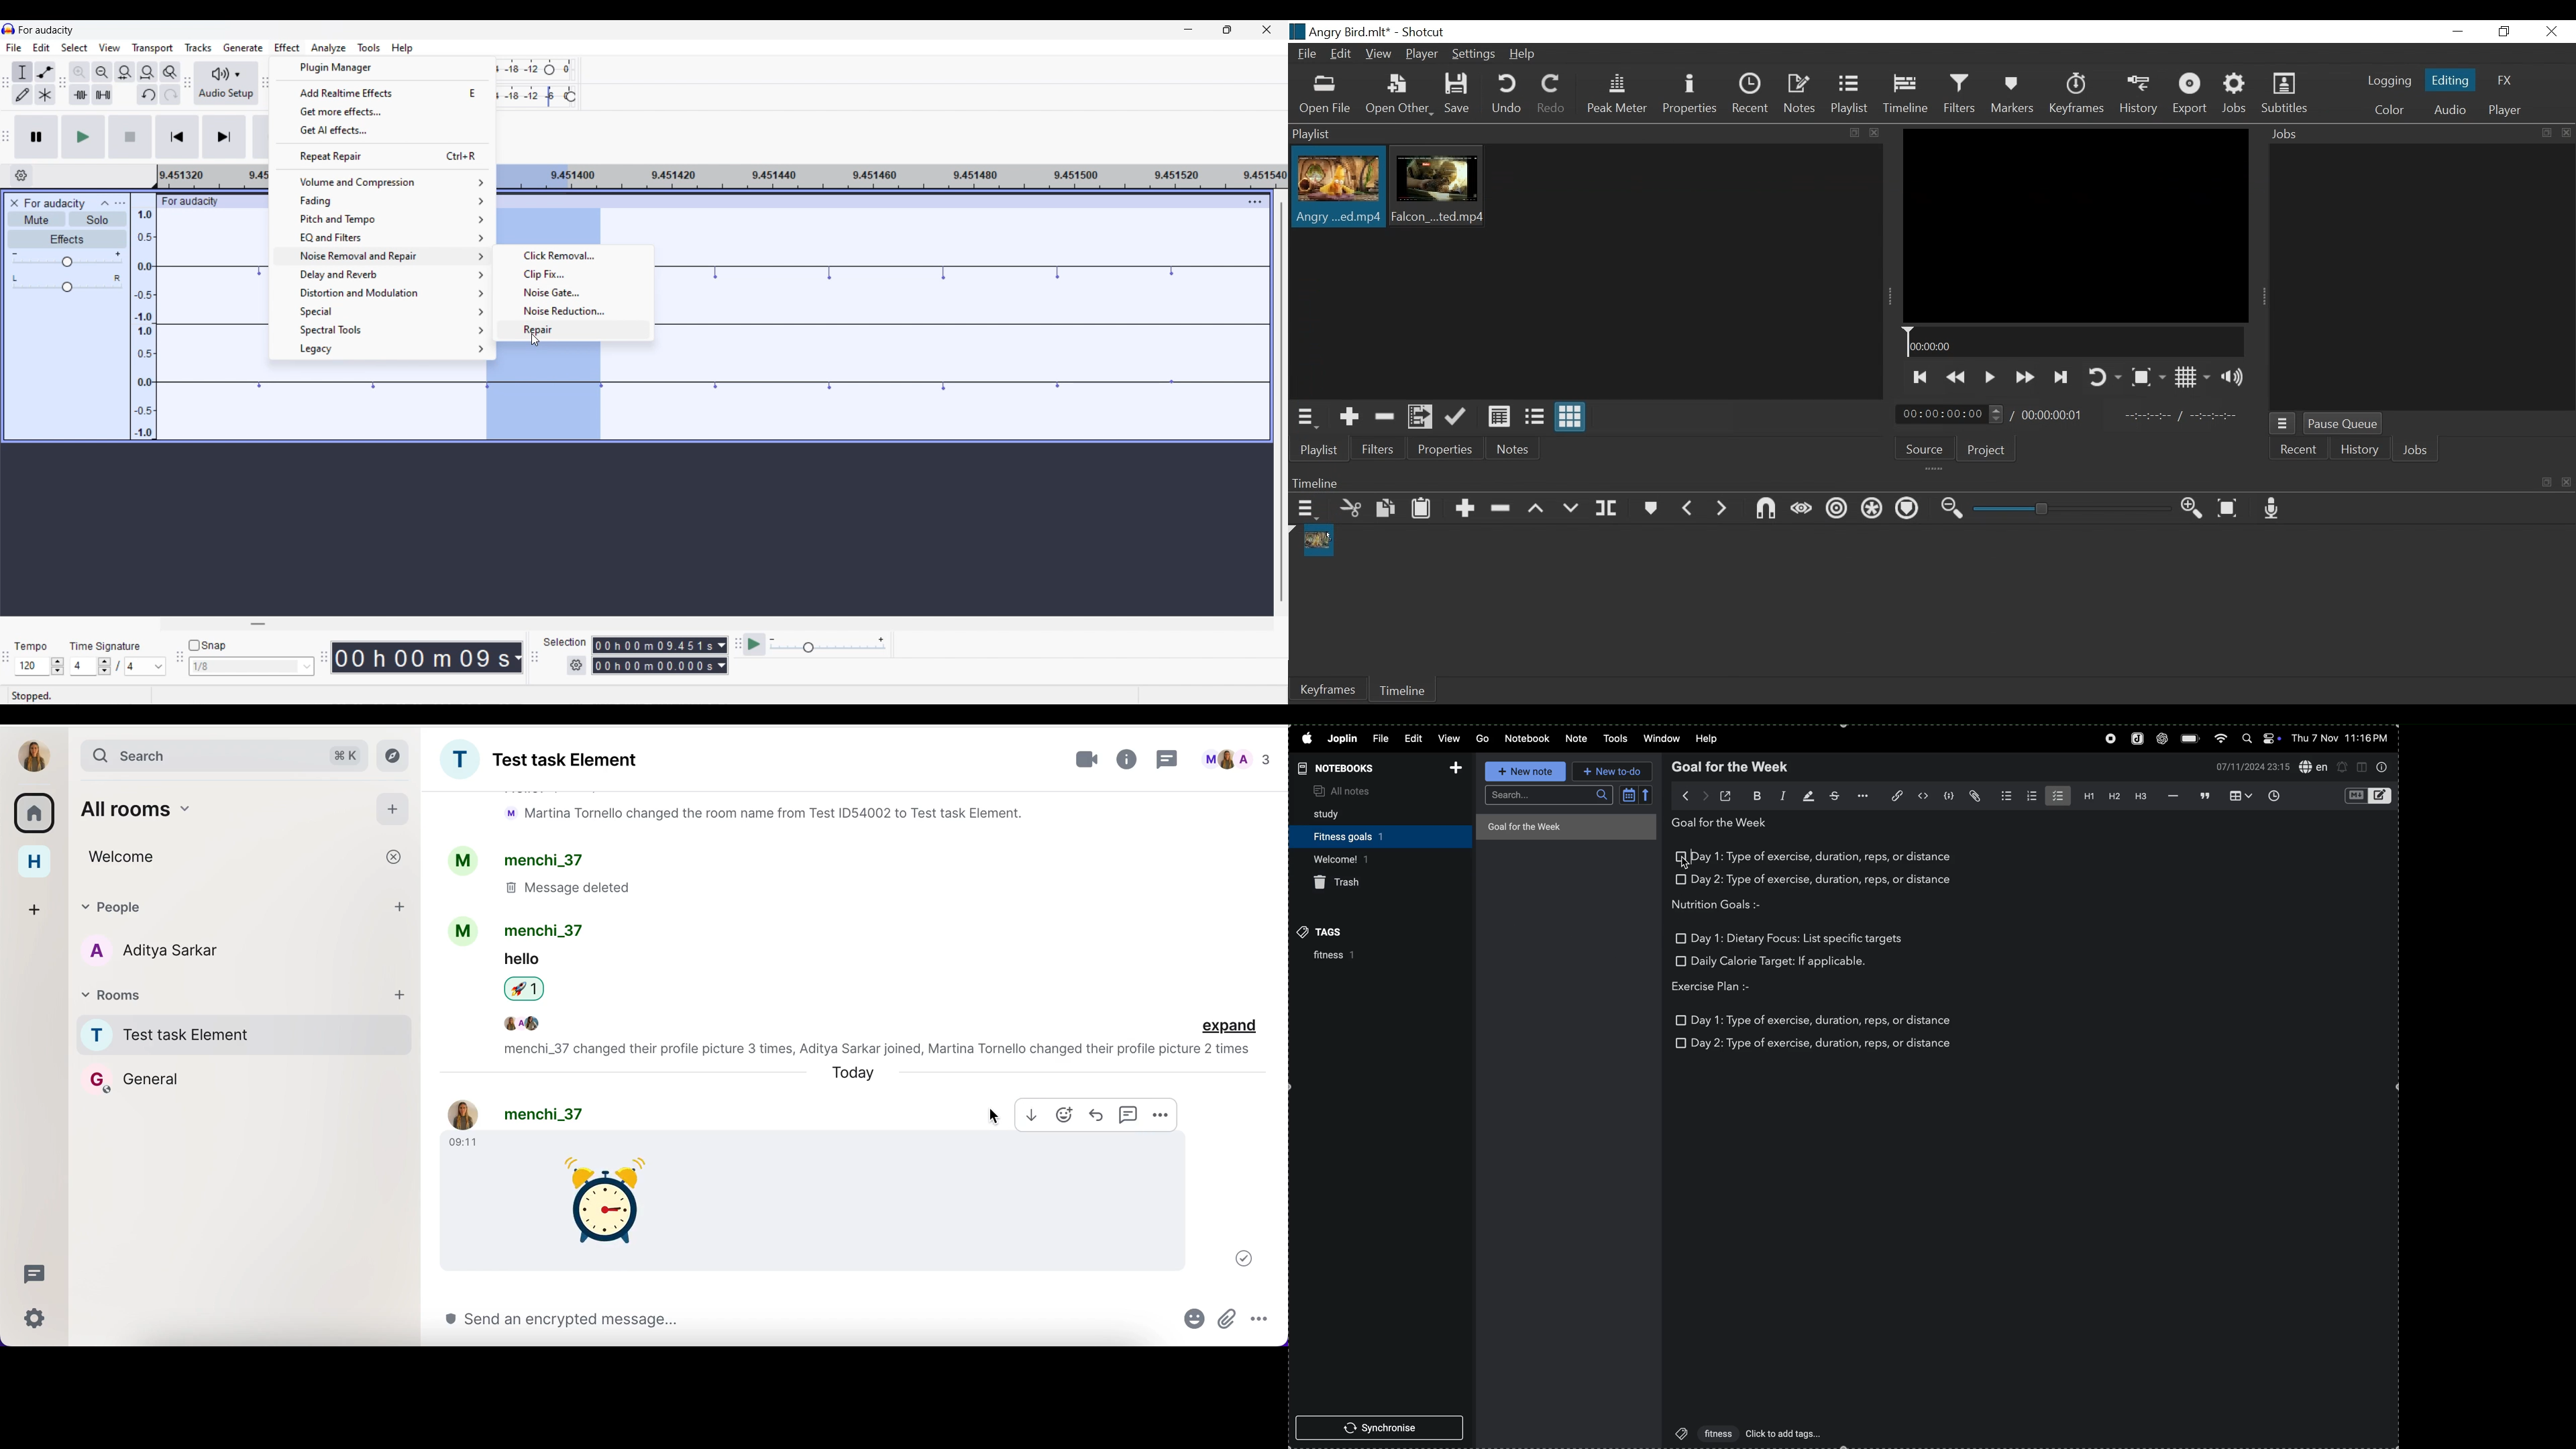 The image size is (2576, 1456). What do you see at coordinates (1679, 880) in the screenshot?
I see `checkbox` at bounding box center [1679, 880].